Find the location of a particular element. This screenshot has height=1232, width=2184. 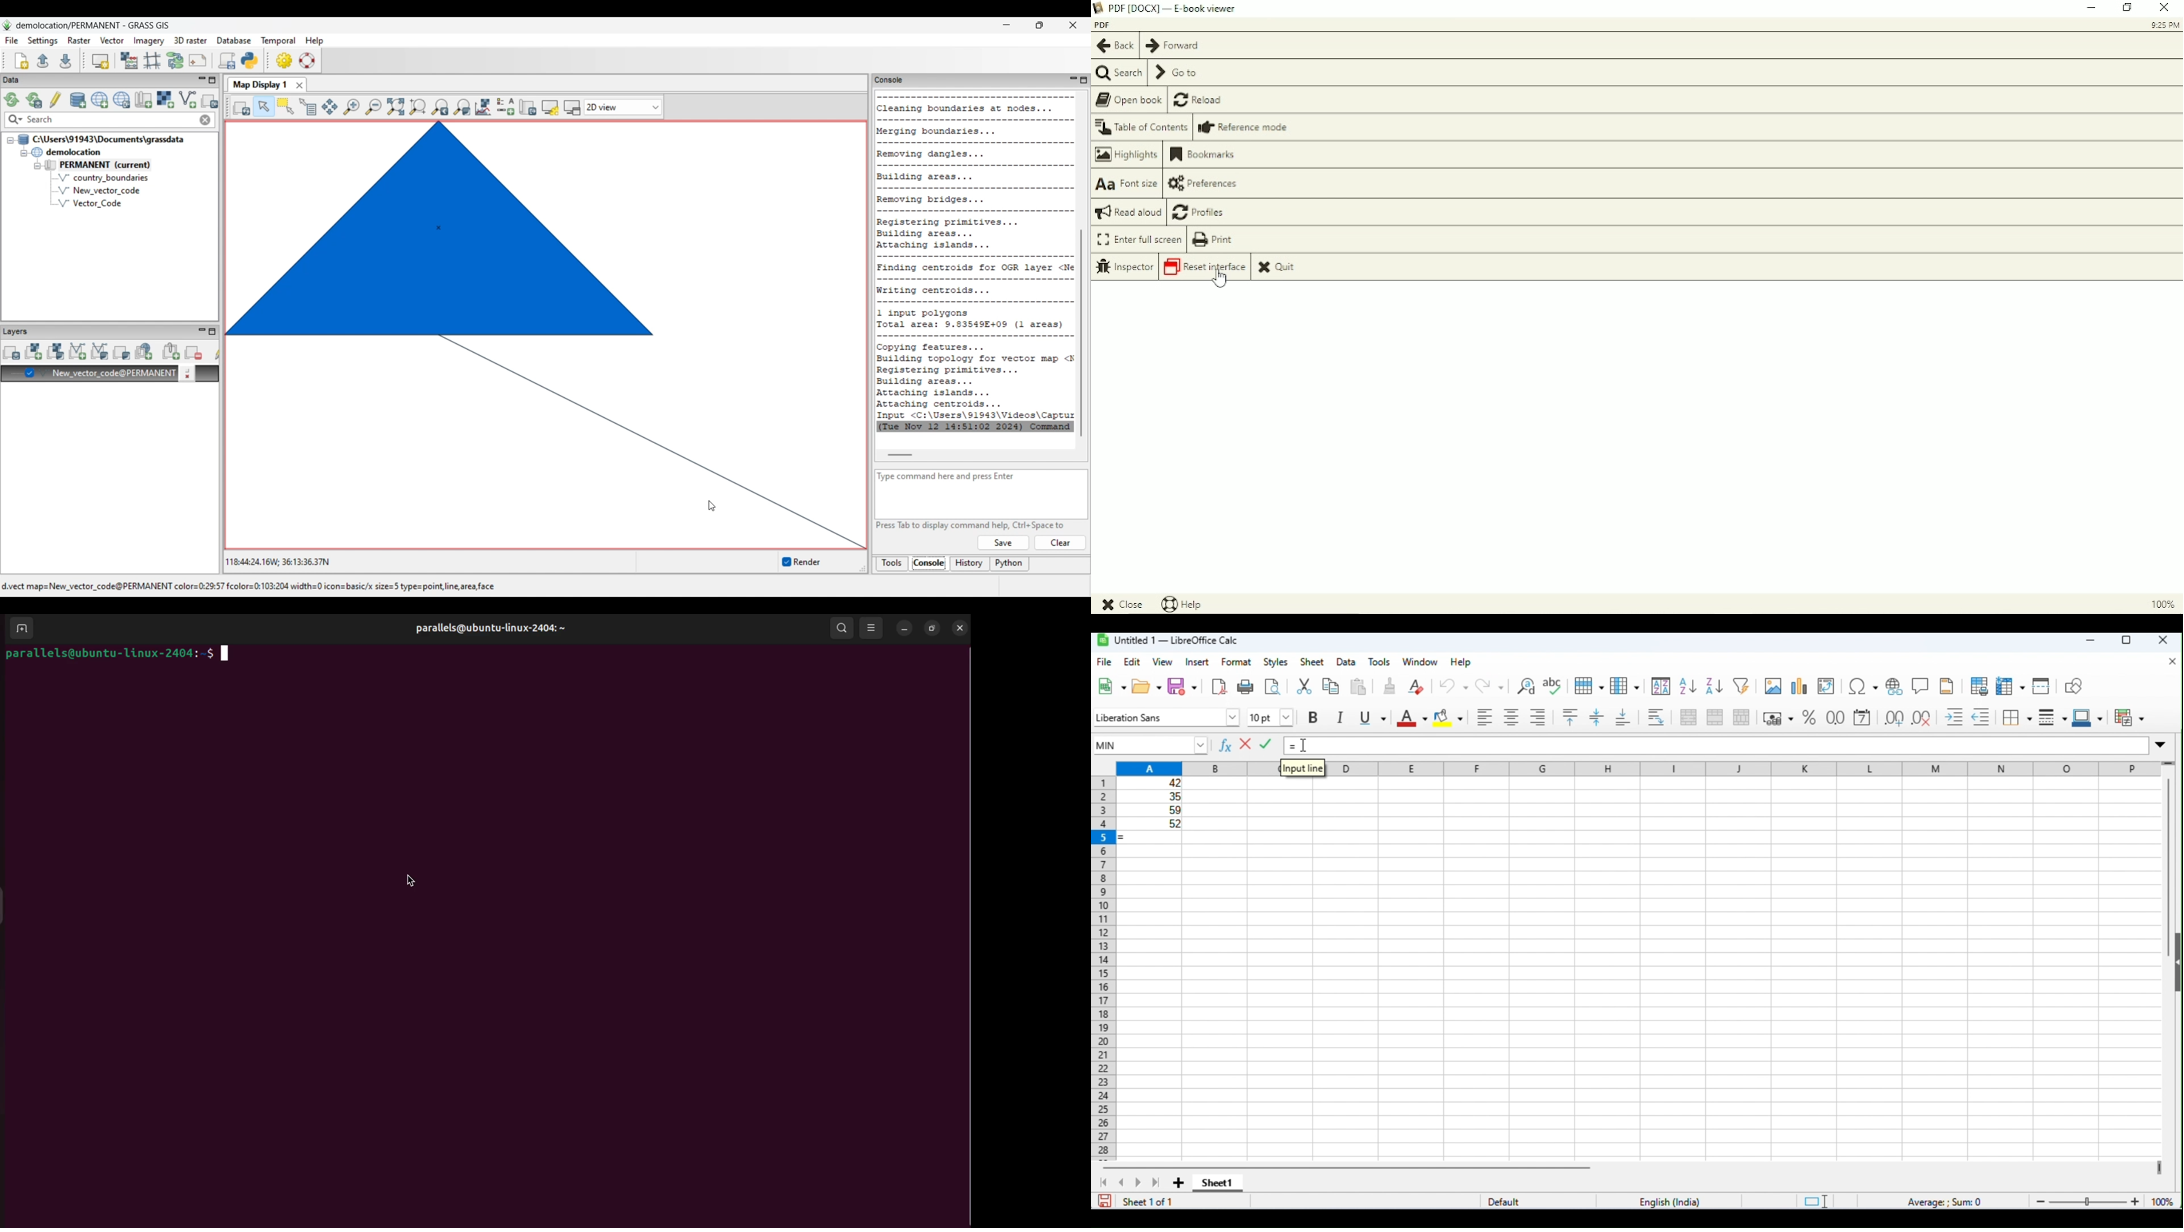

MIN function is located at coordinates (1153, 746).